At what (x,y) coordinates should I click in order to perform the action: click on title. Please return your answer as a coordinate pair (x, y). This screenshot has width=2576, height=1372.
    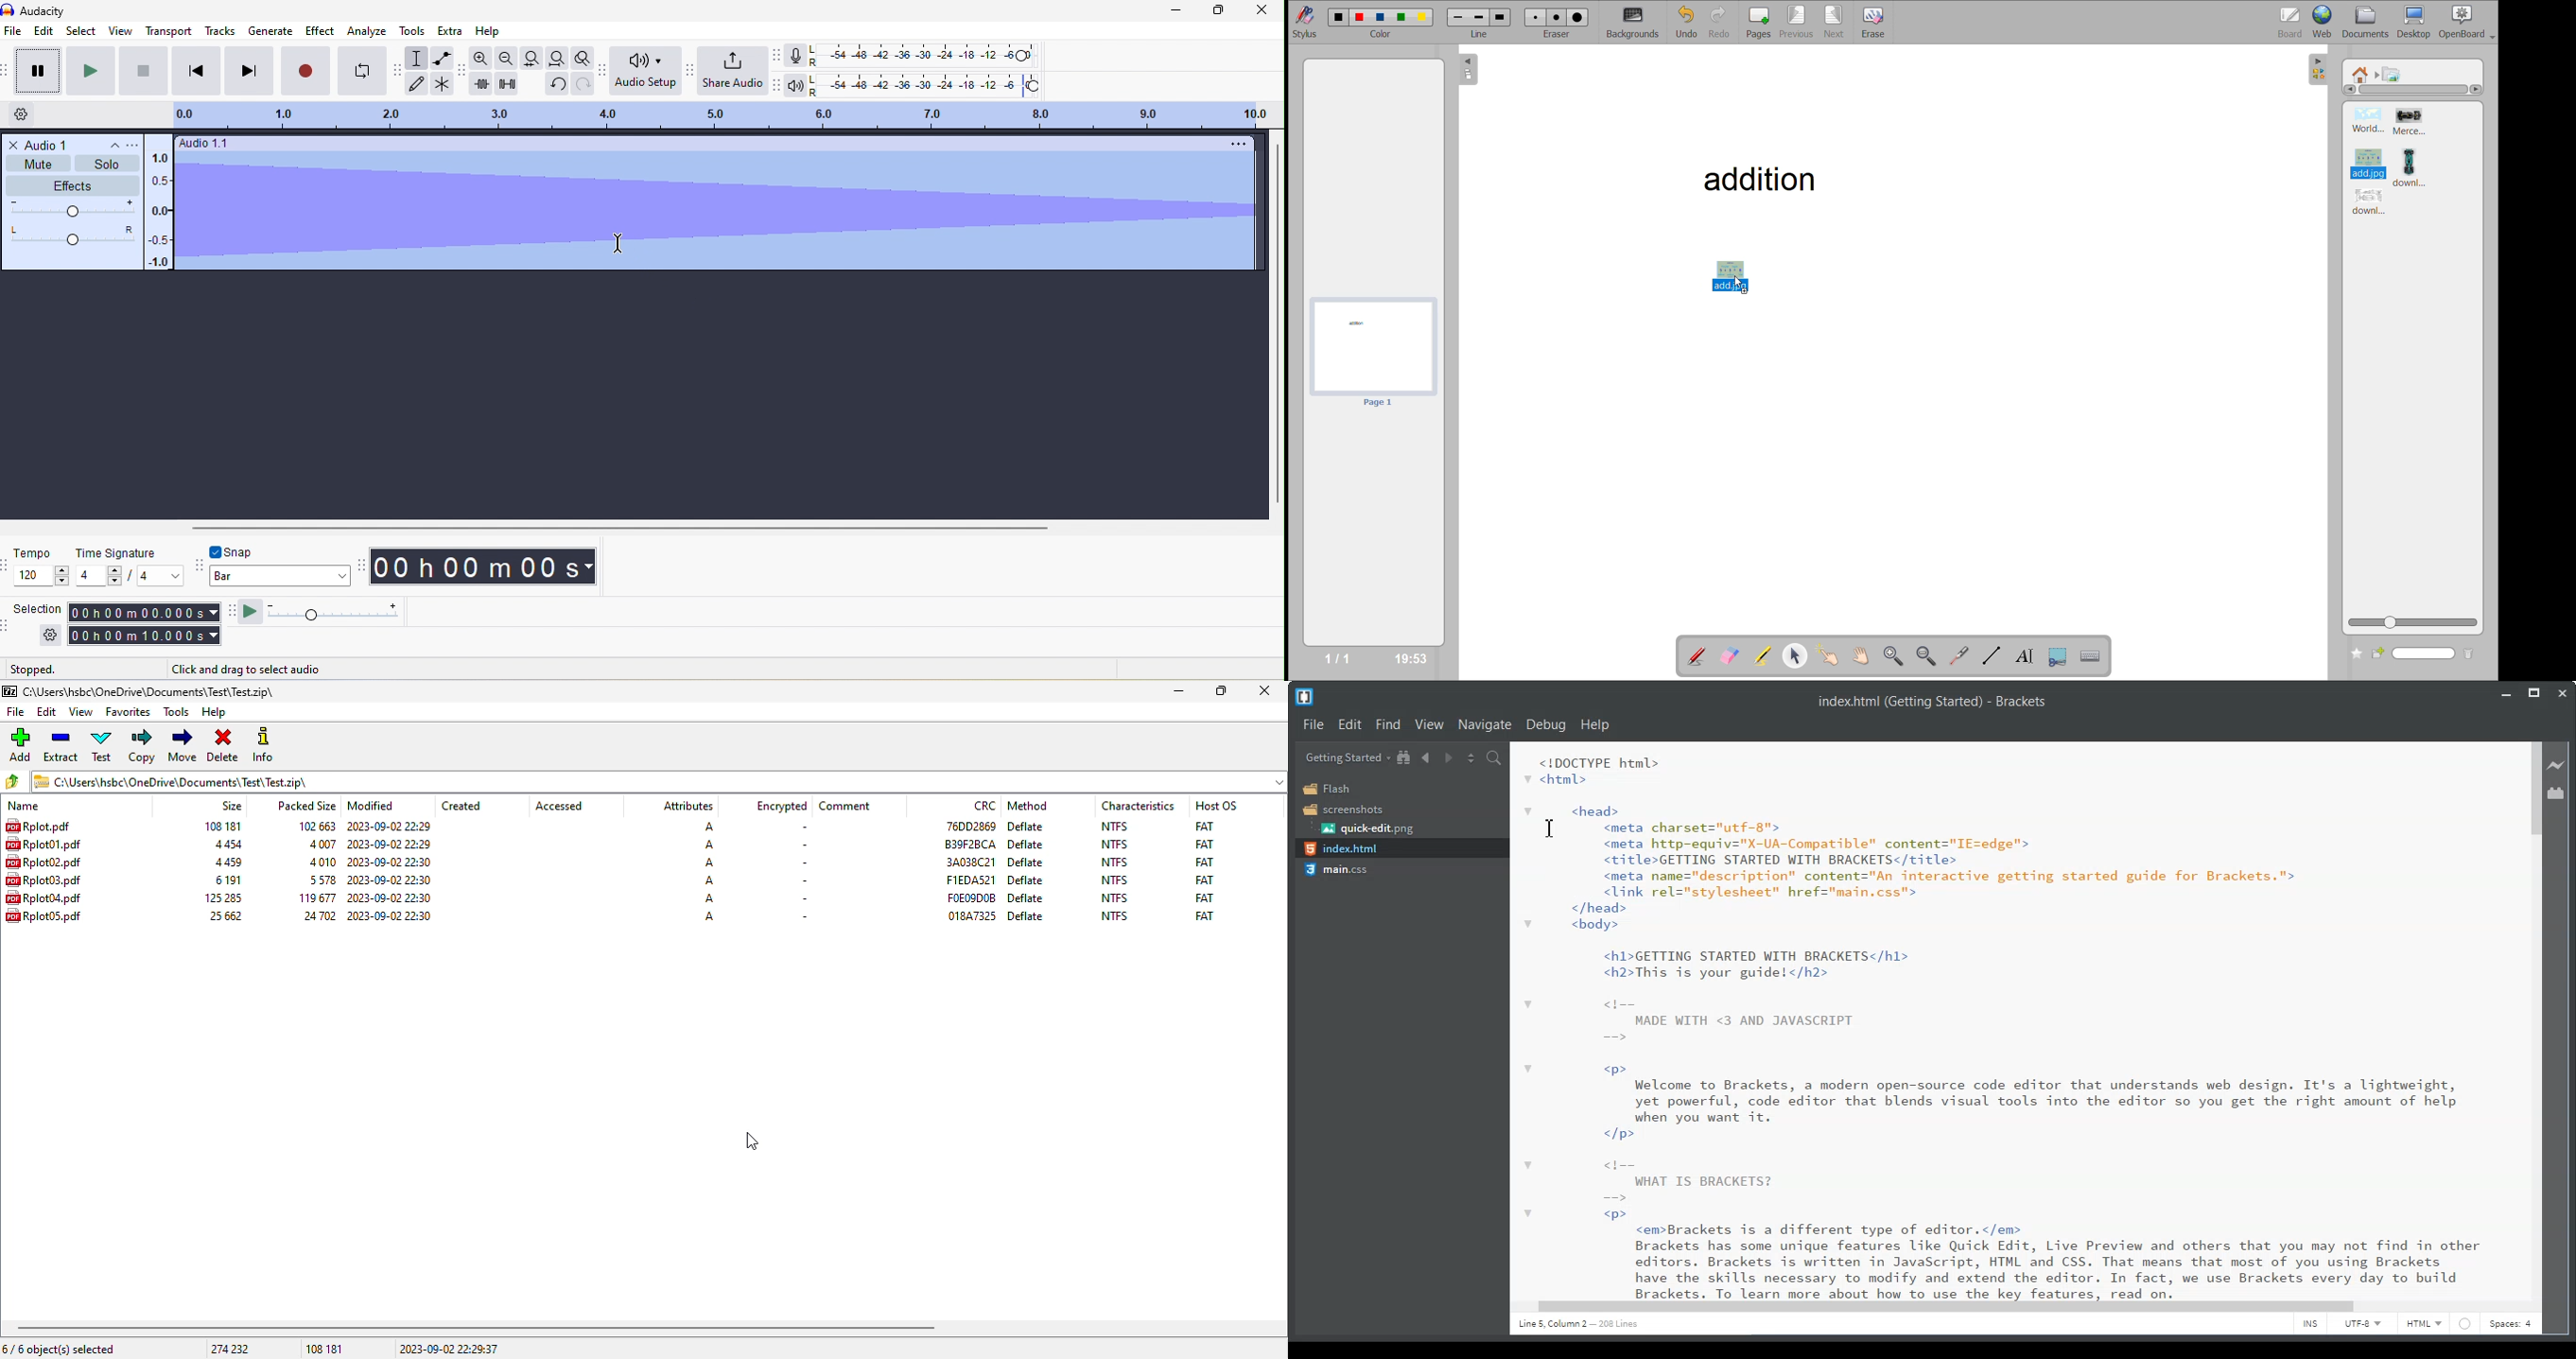
    Looking at the image, I should click on (62, 9).